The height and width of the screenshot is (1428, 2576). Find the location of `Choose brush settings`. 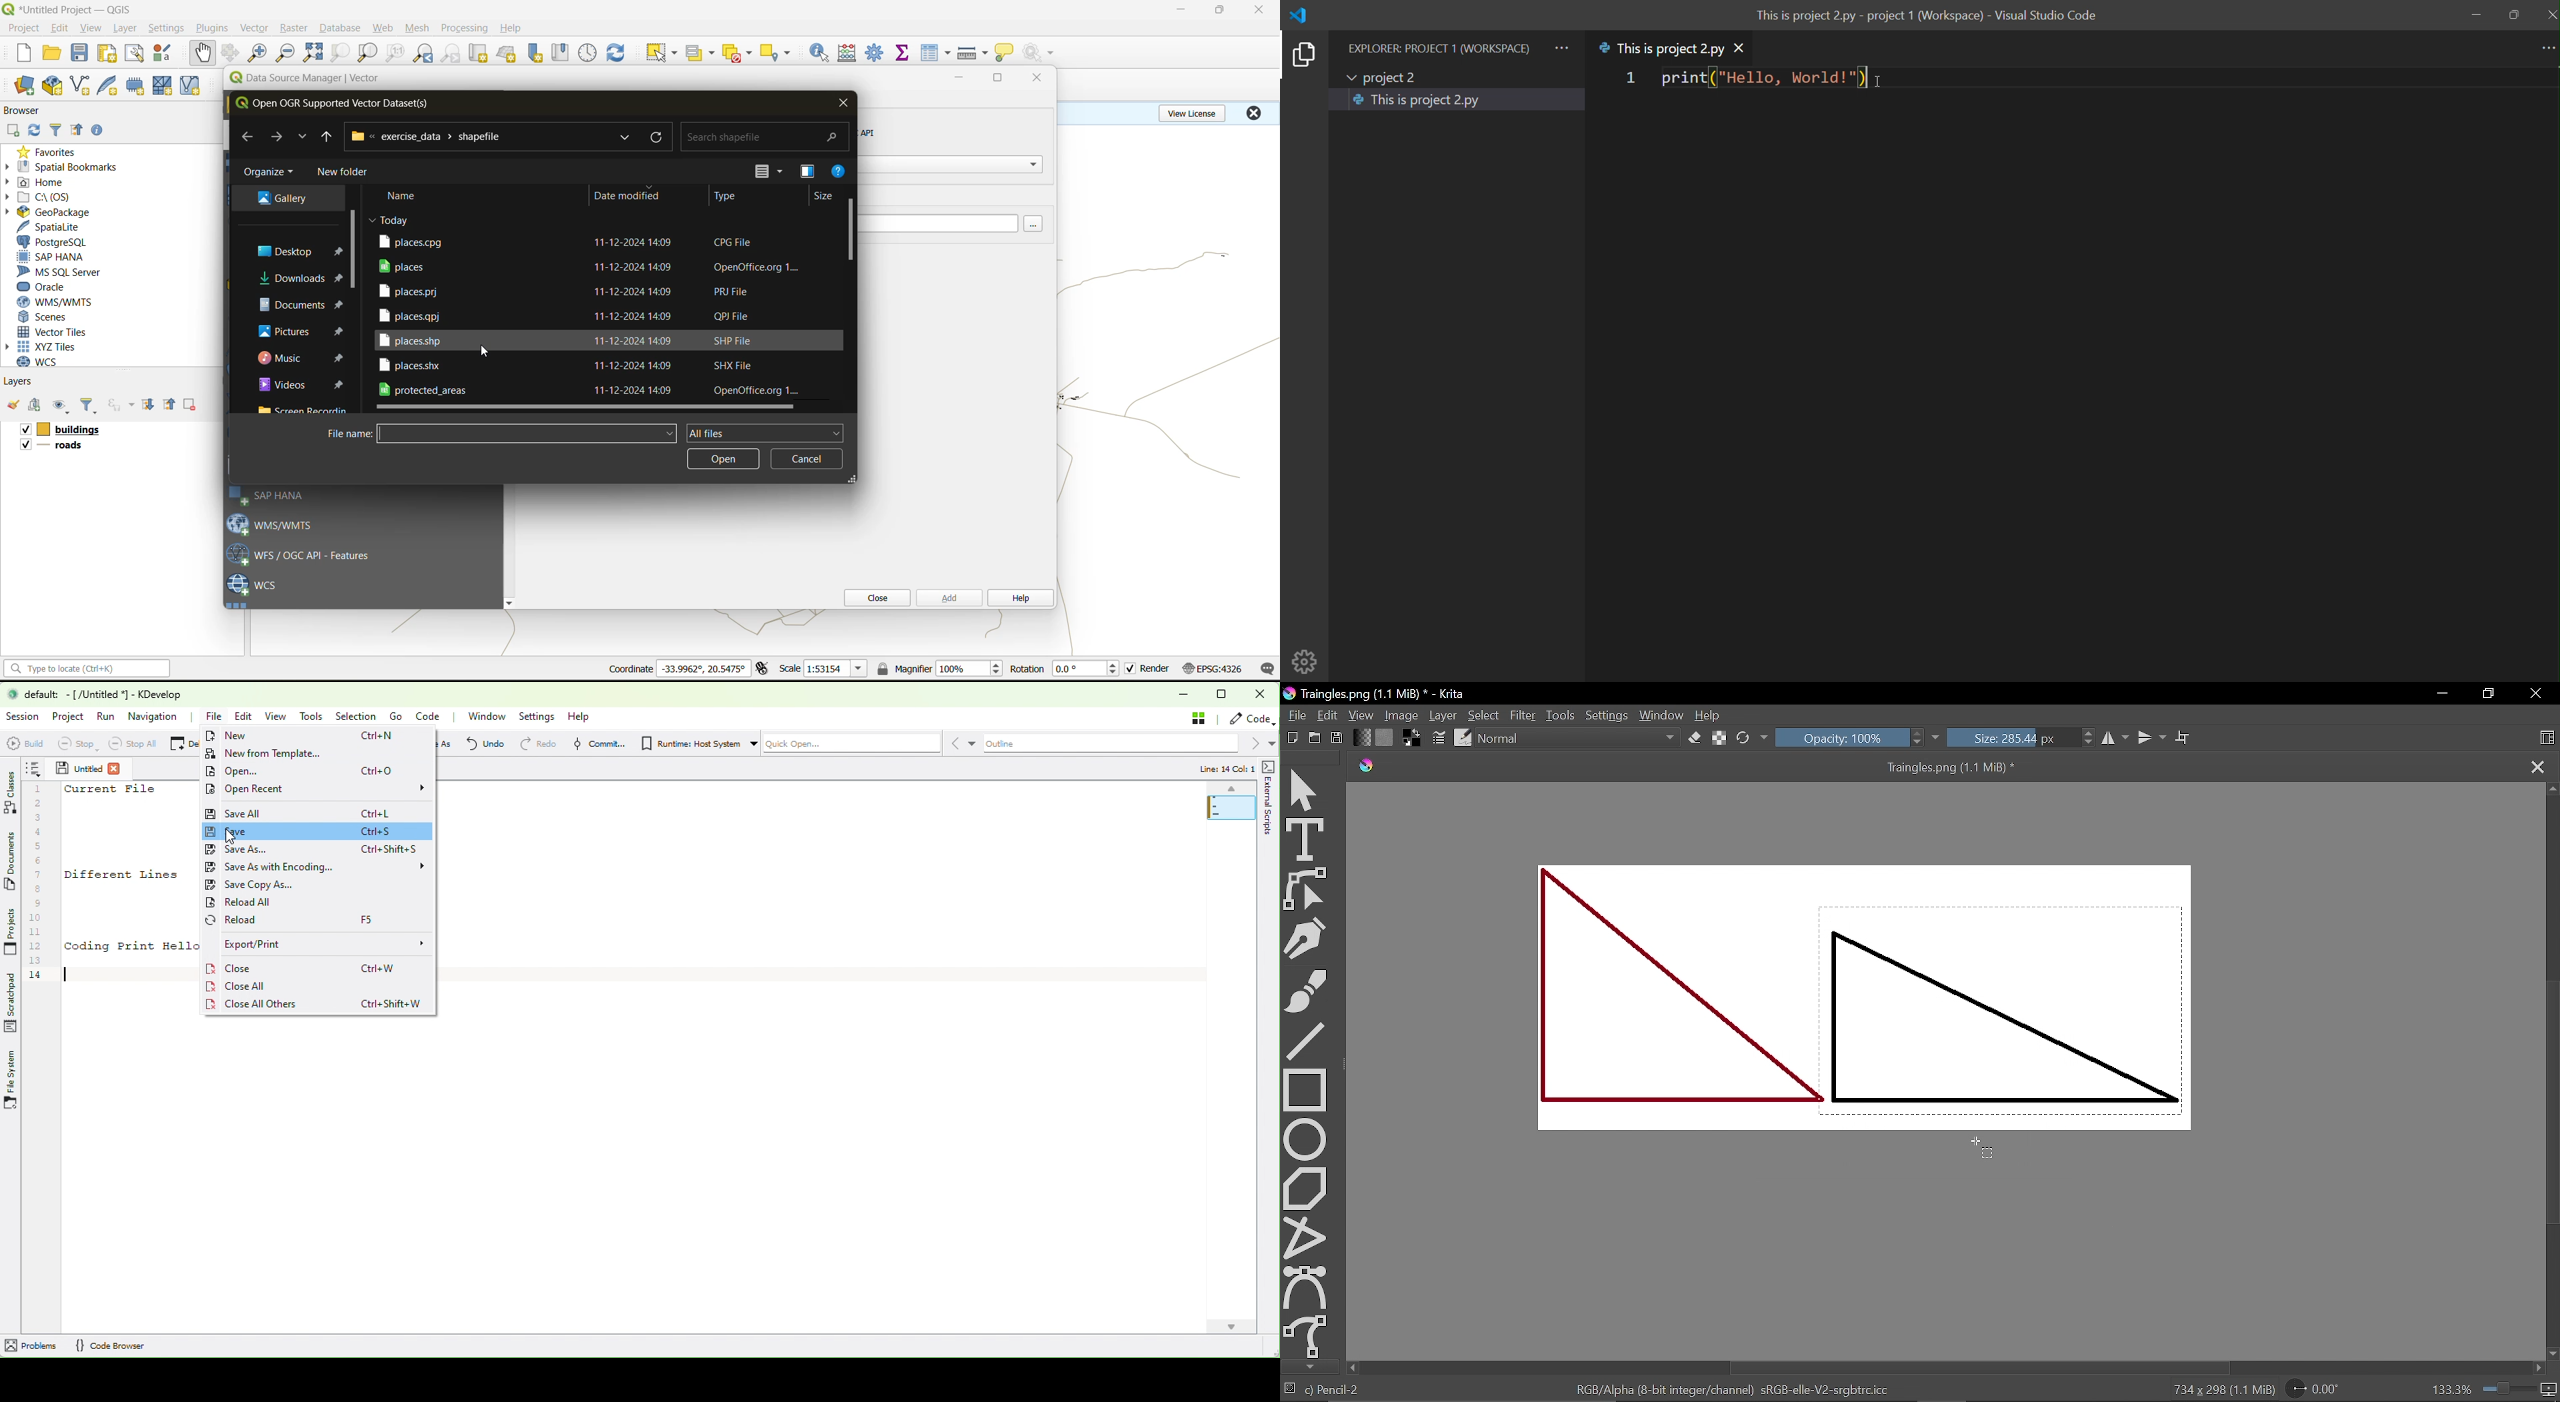

Choose brush settings is located at coordinates (1441, 739).